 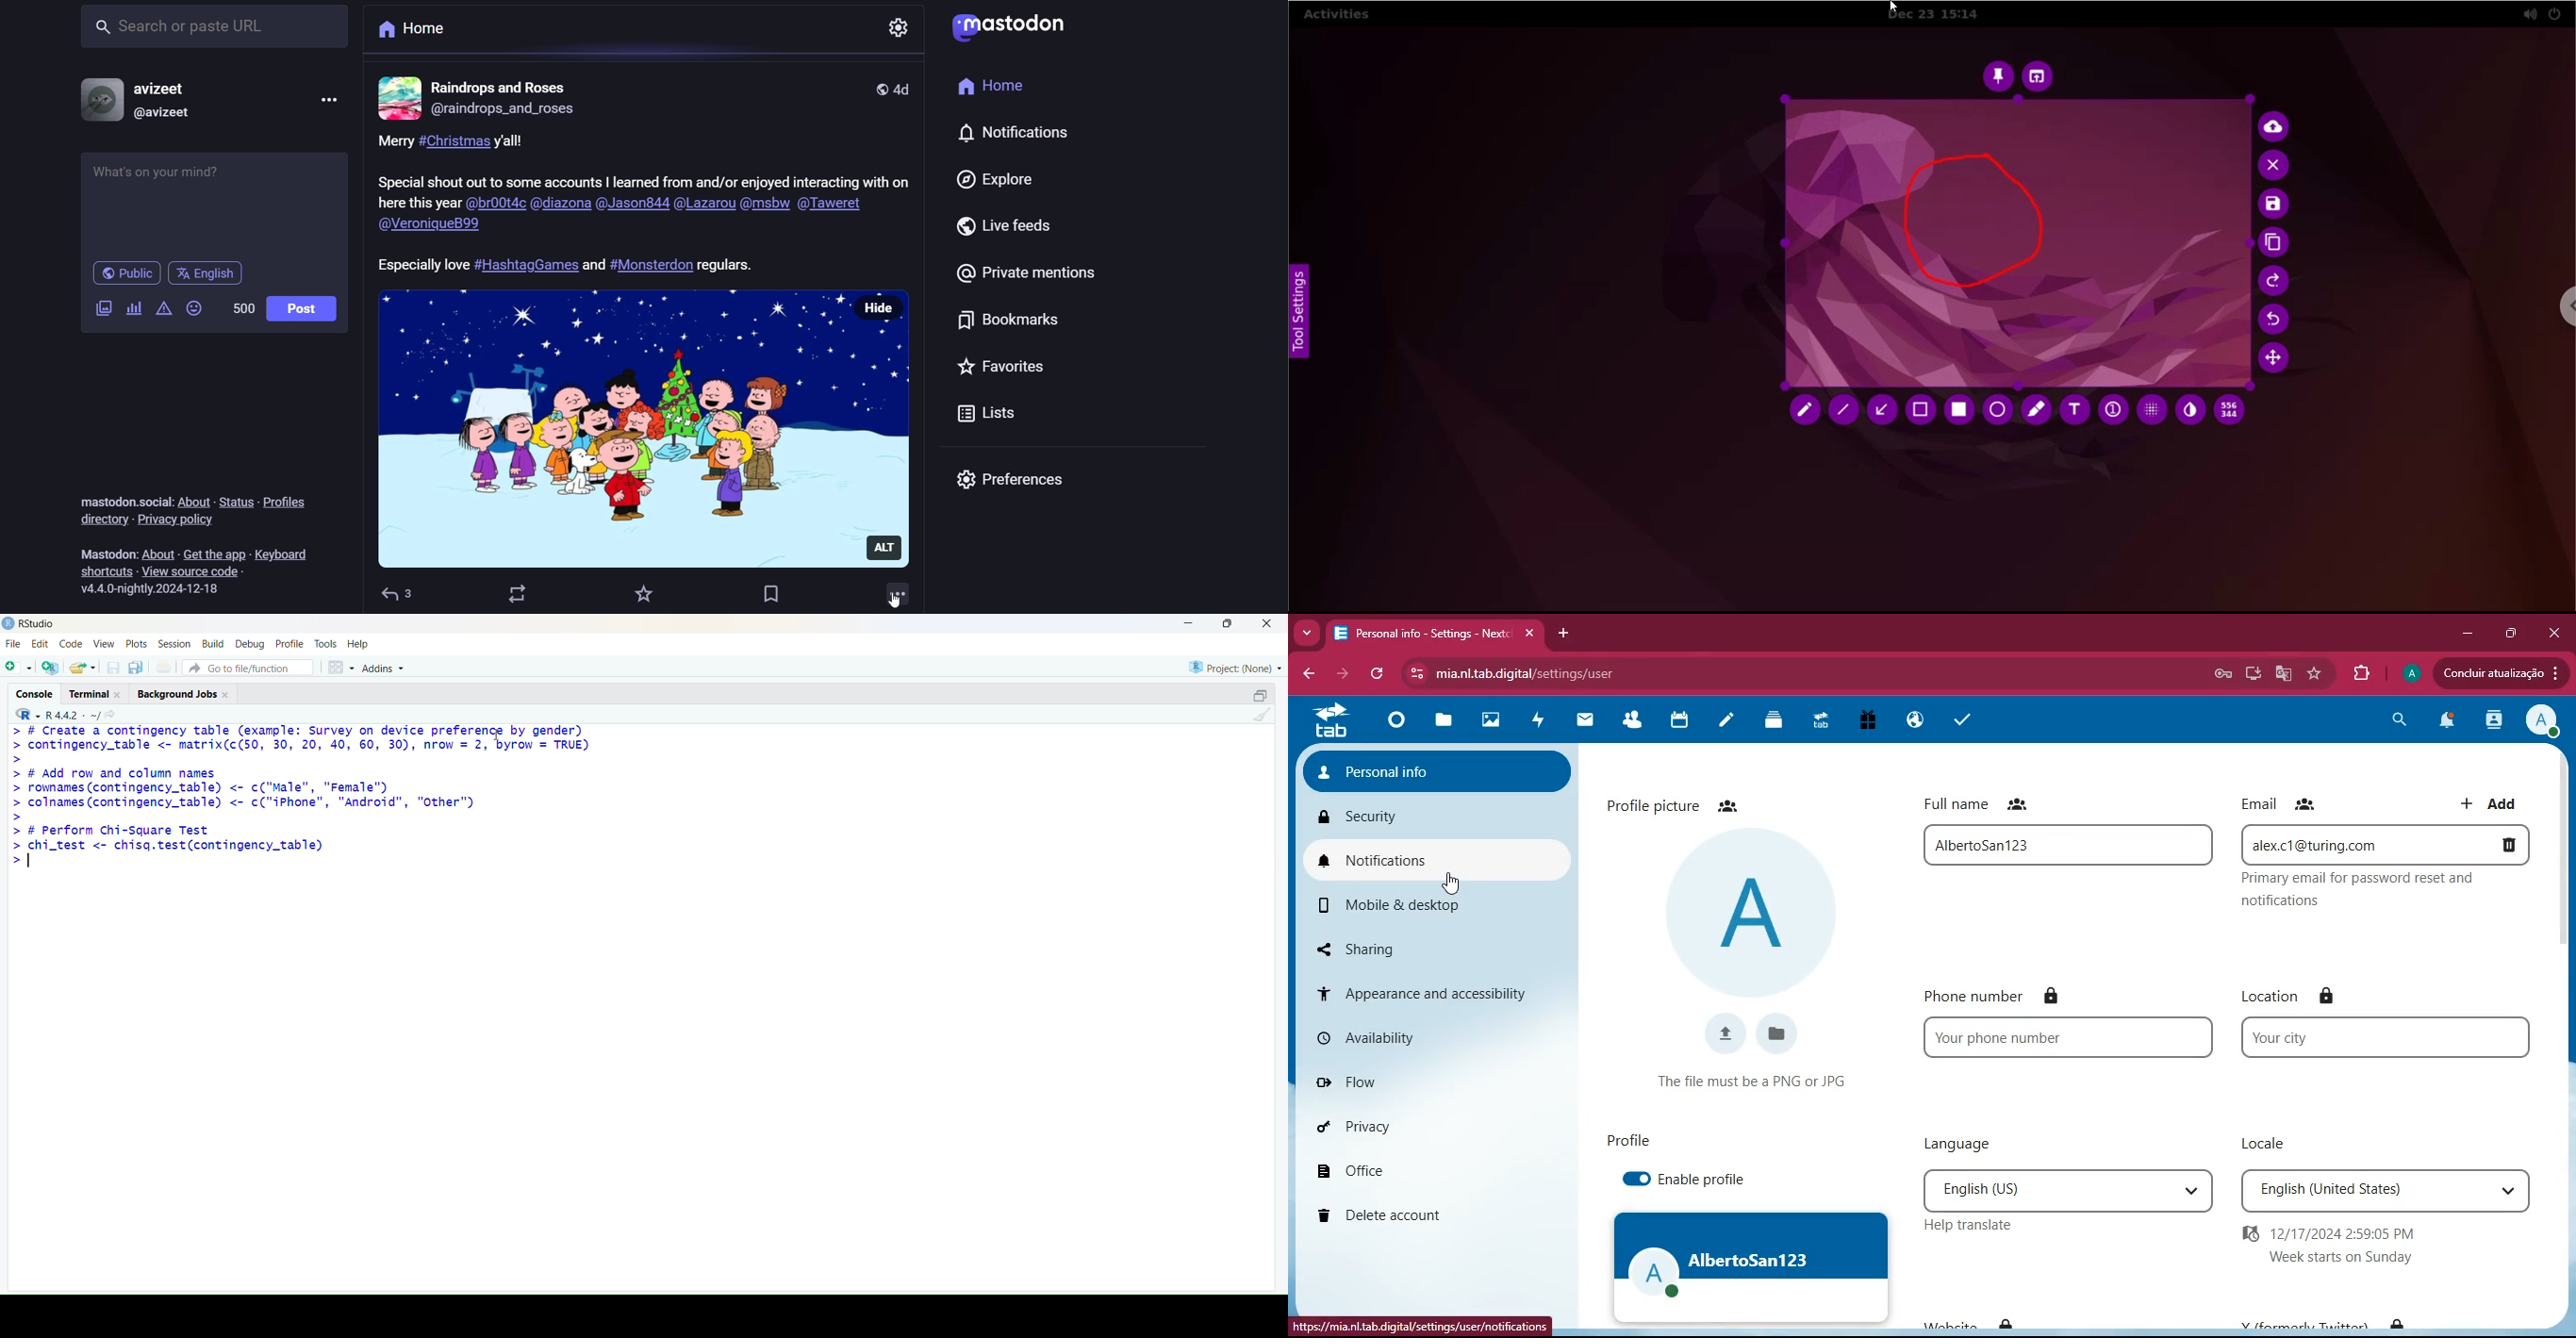 I want to click on Cursor, so click(x=1456, y=885).